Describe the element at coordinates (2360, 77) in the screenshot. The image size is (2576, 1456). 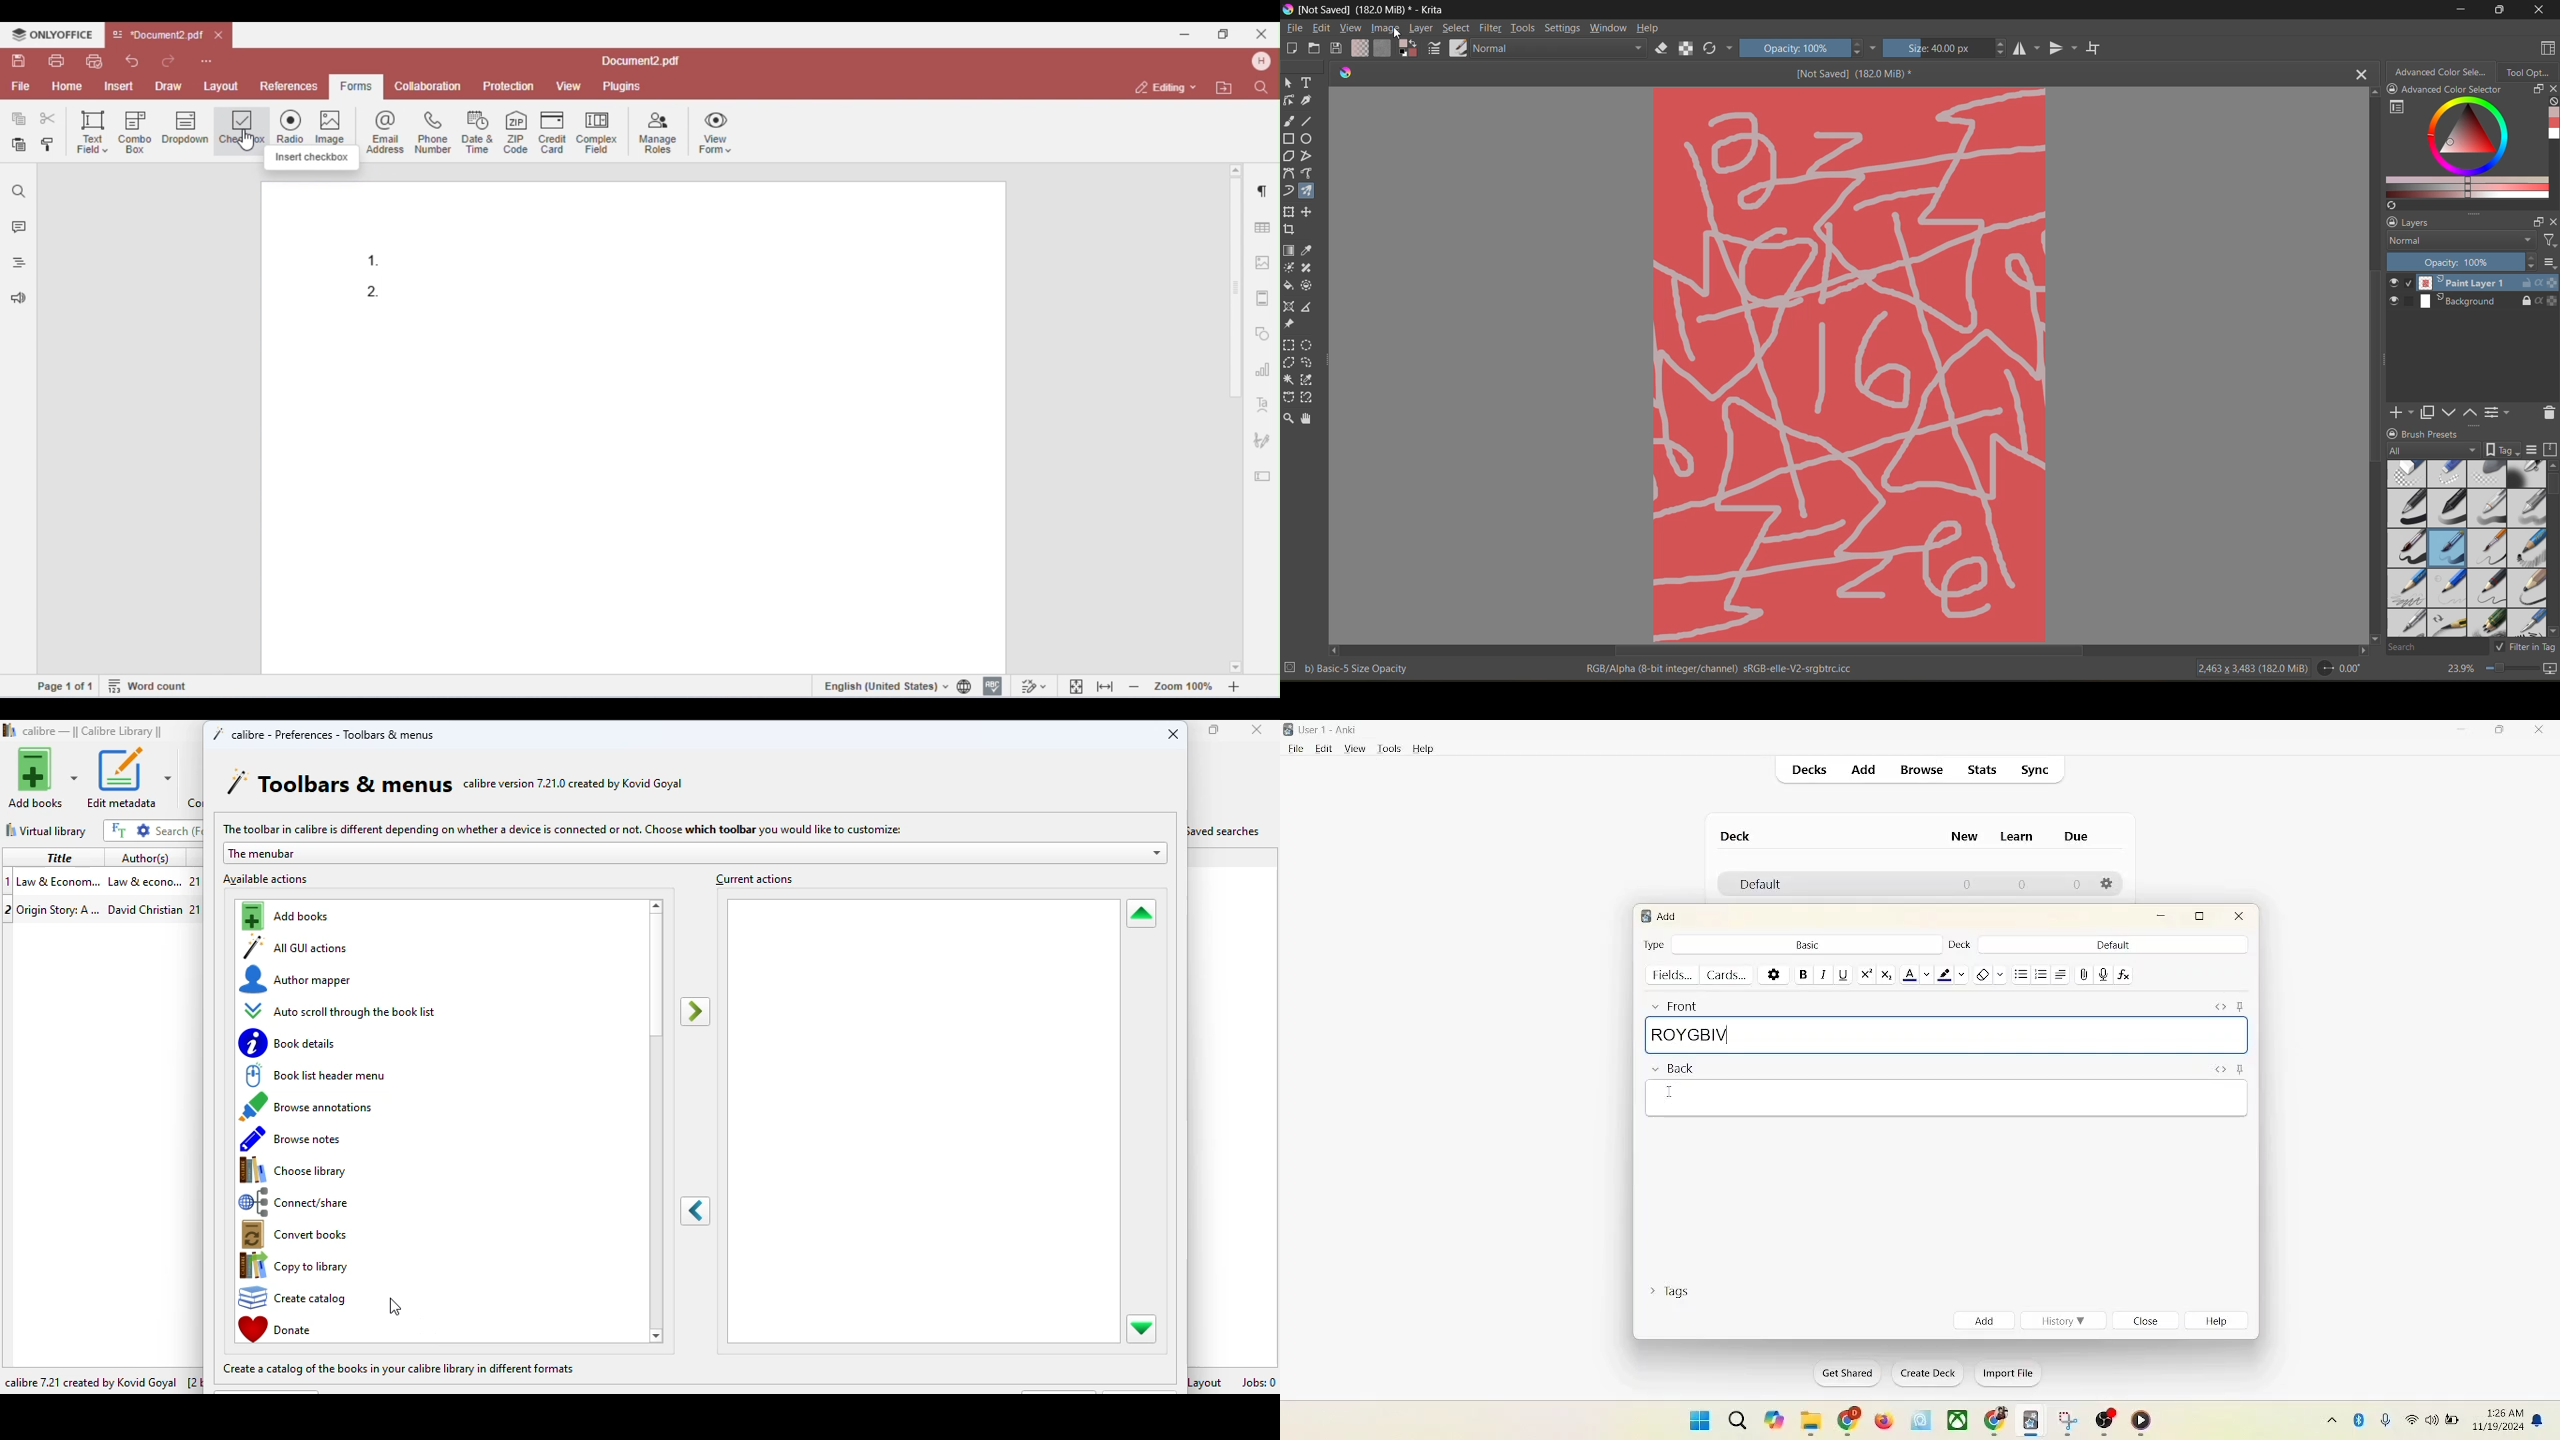
I see `close tab` at that location.